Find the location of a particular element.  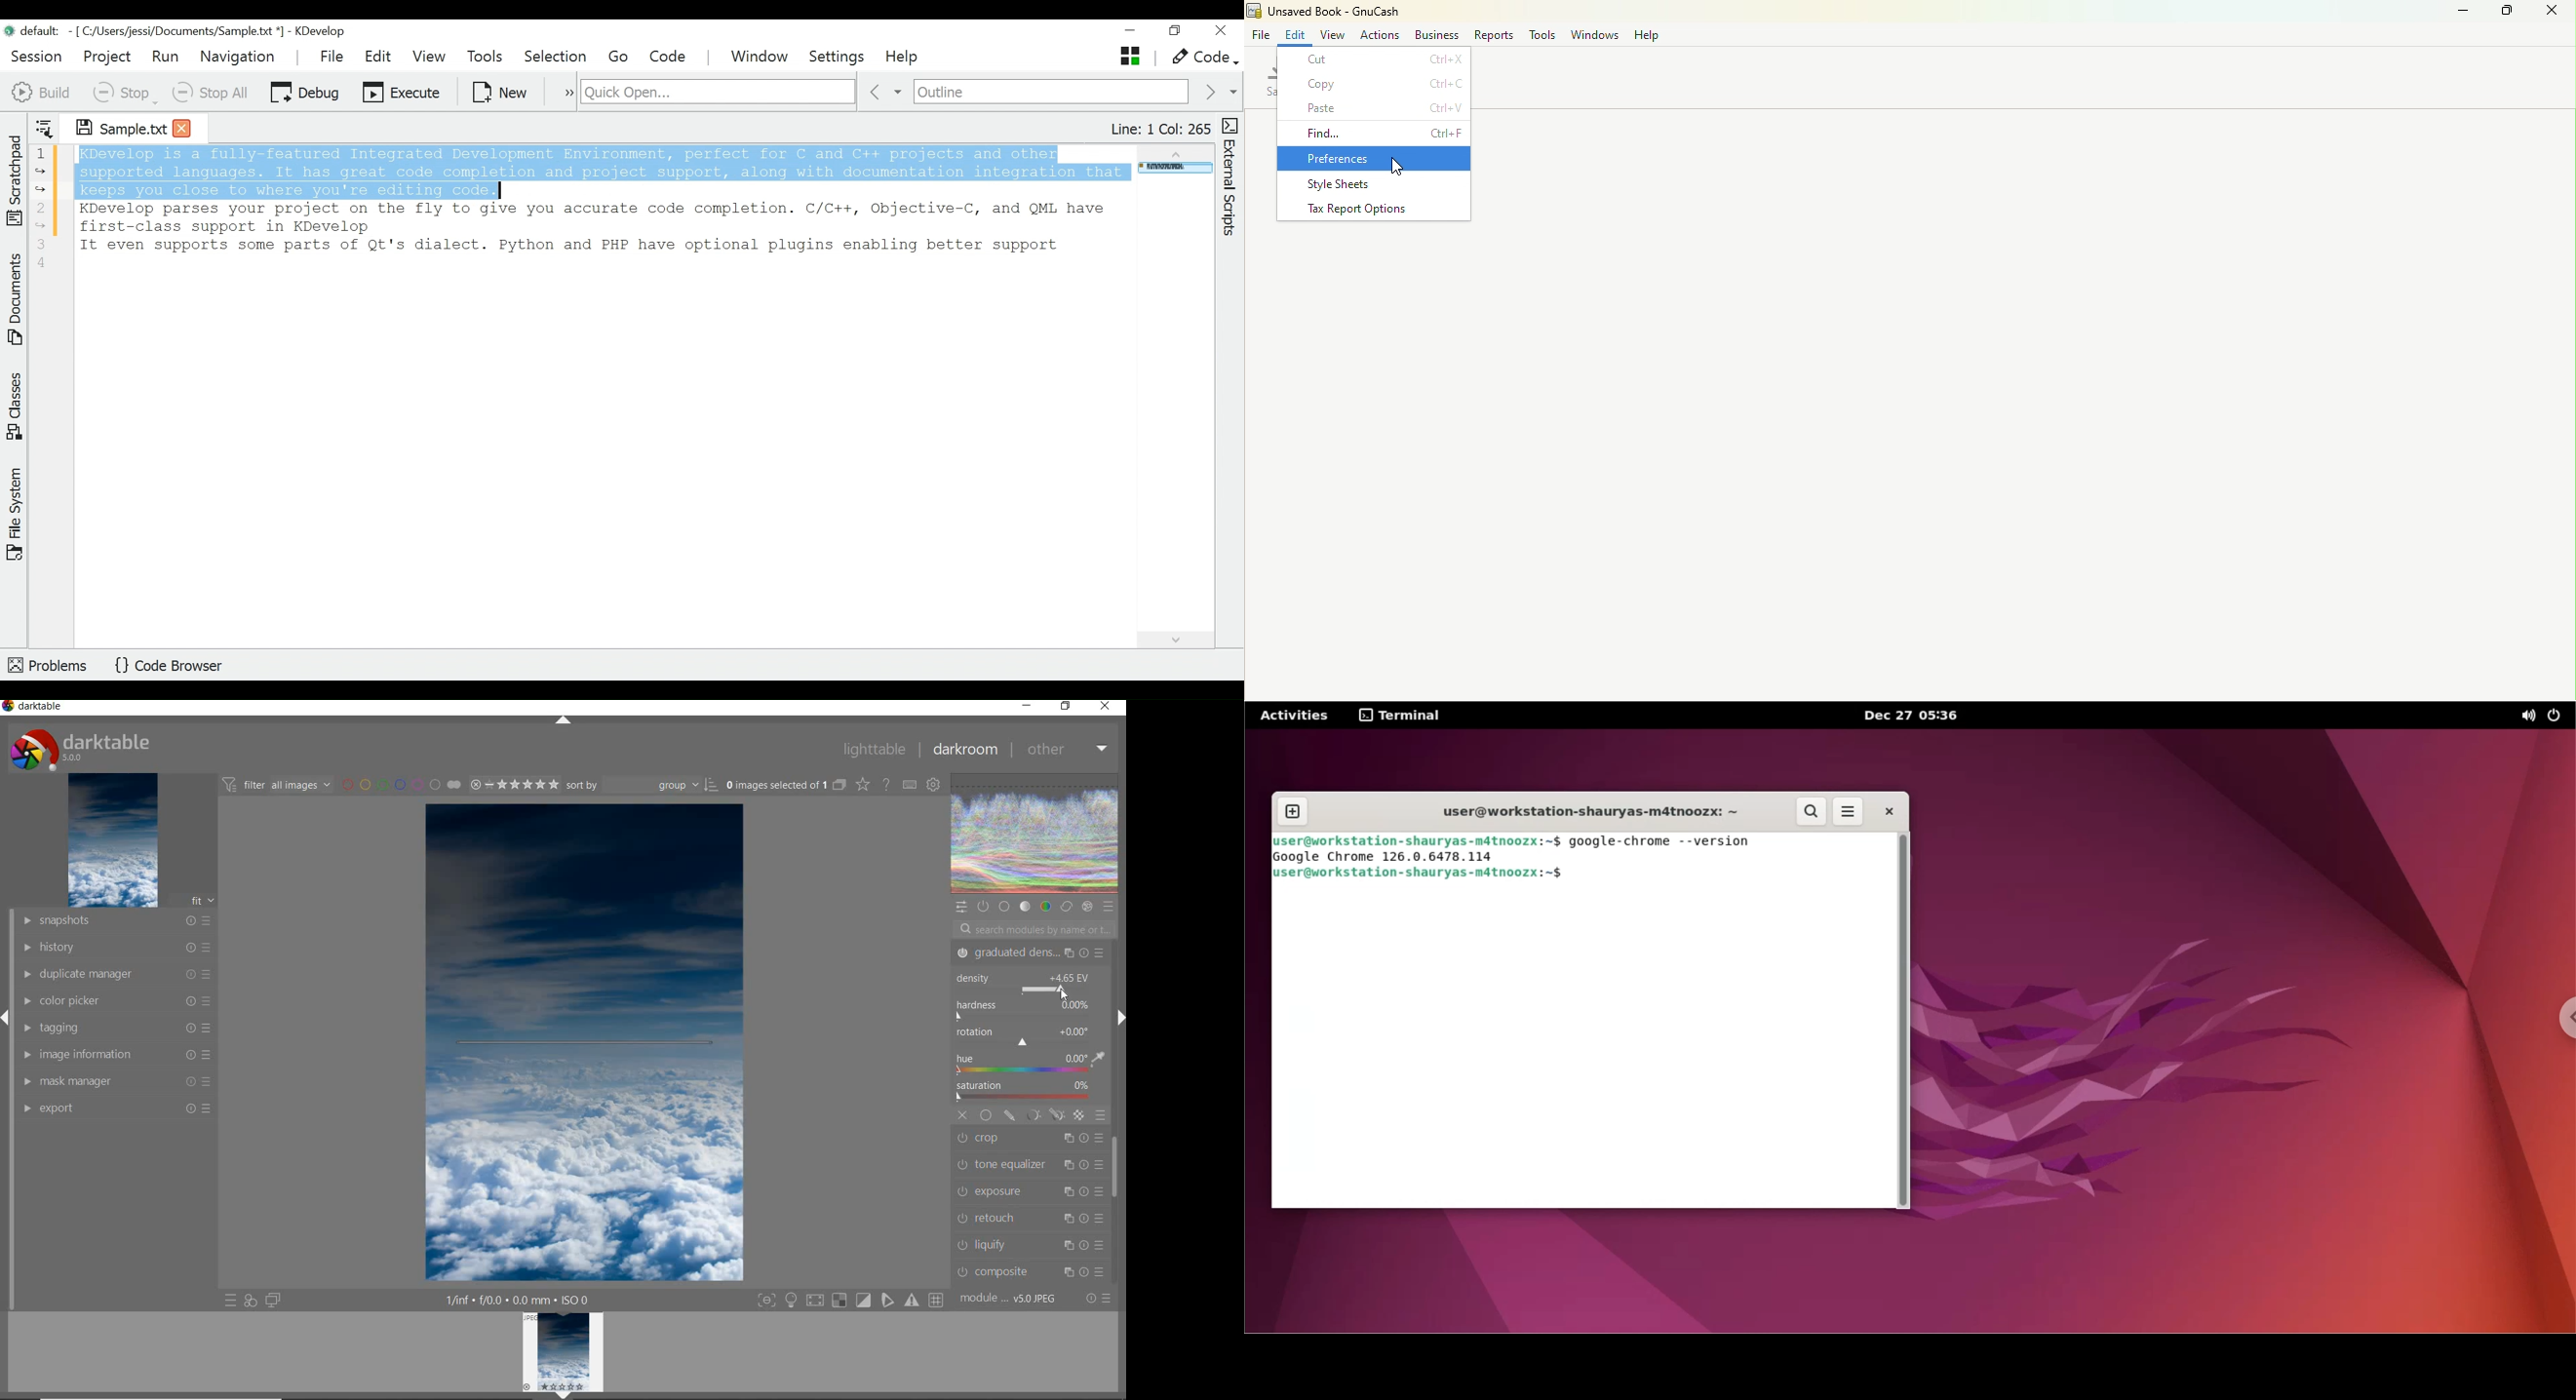

Close is located at coordinates (1220, 31).